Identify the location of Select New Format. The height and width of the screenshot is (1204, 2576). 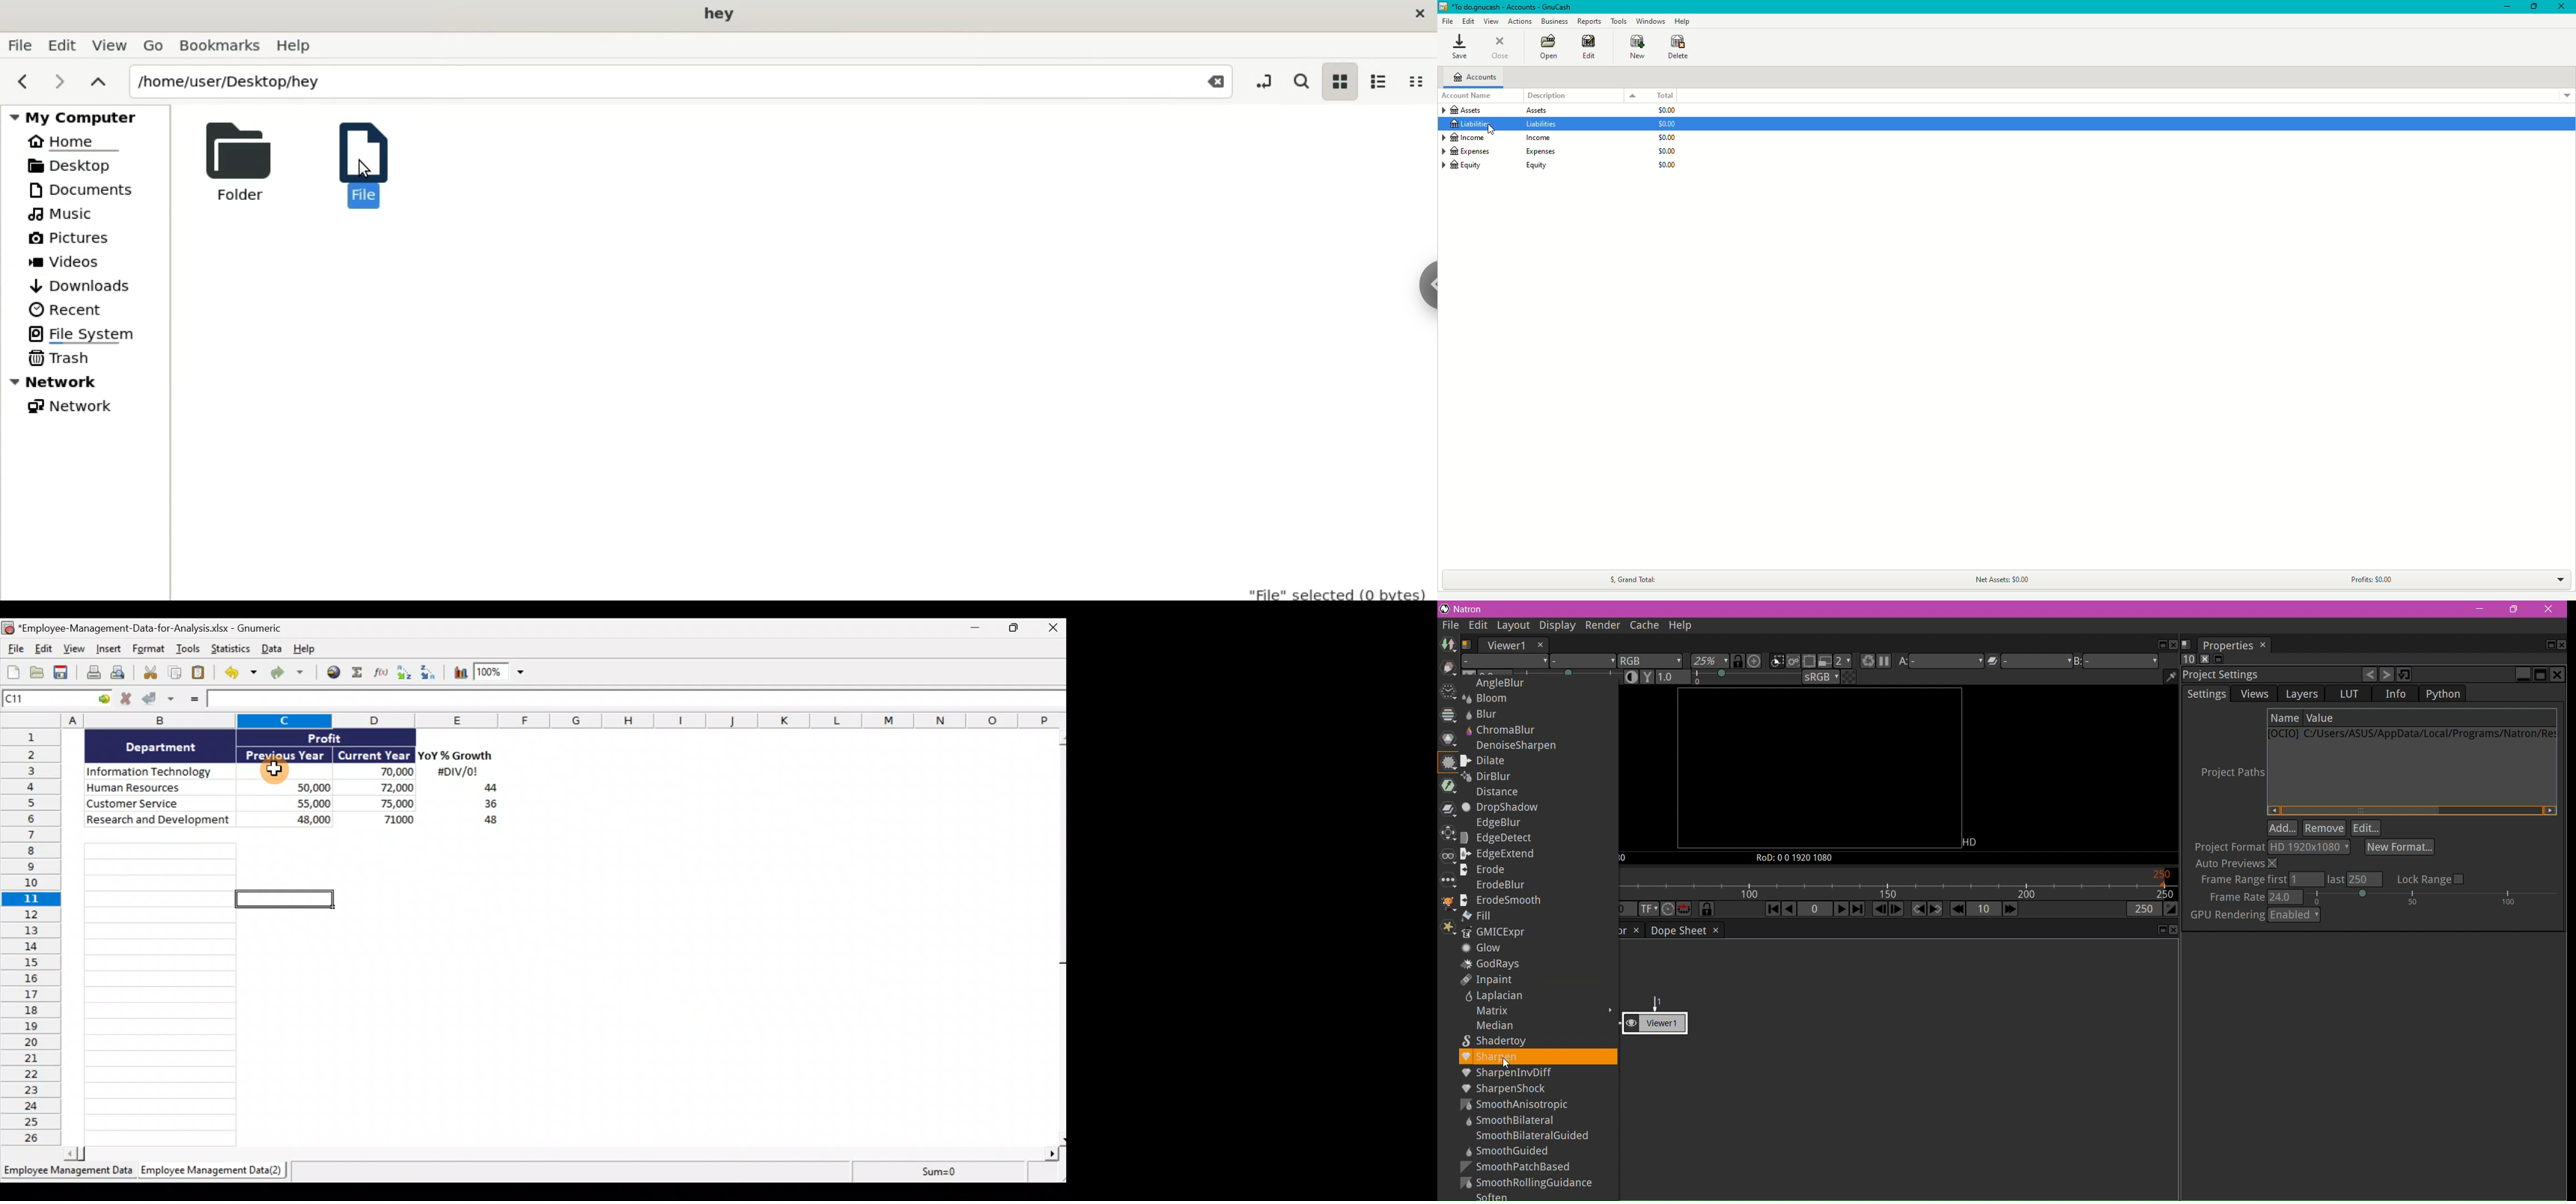
(2400, 847).